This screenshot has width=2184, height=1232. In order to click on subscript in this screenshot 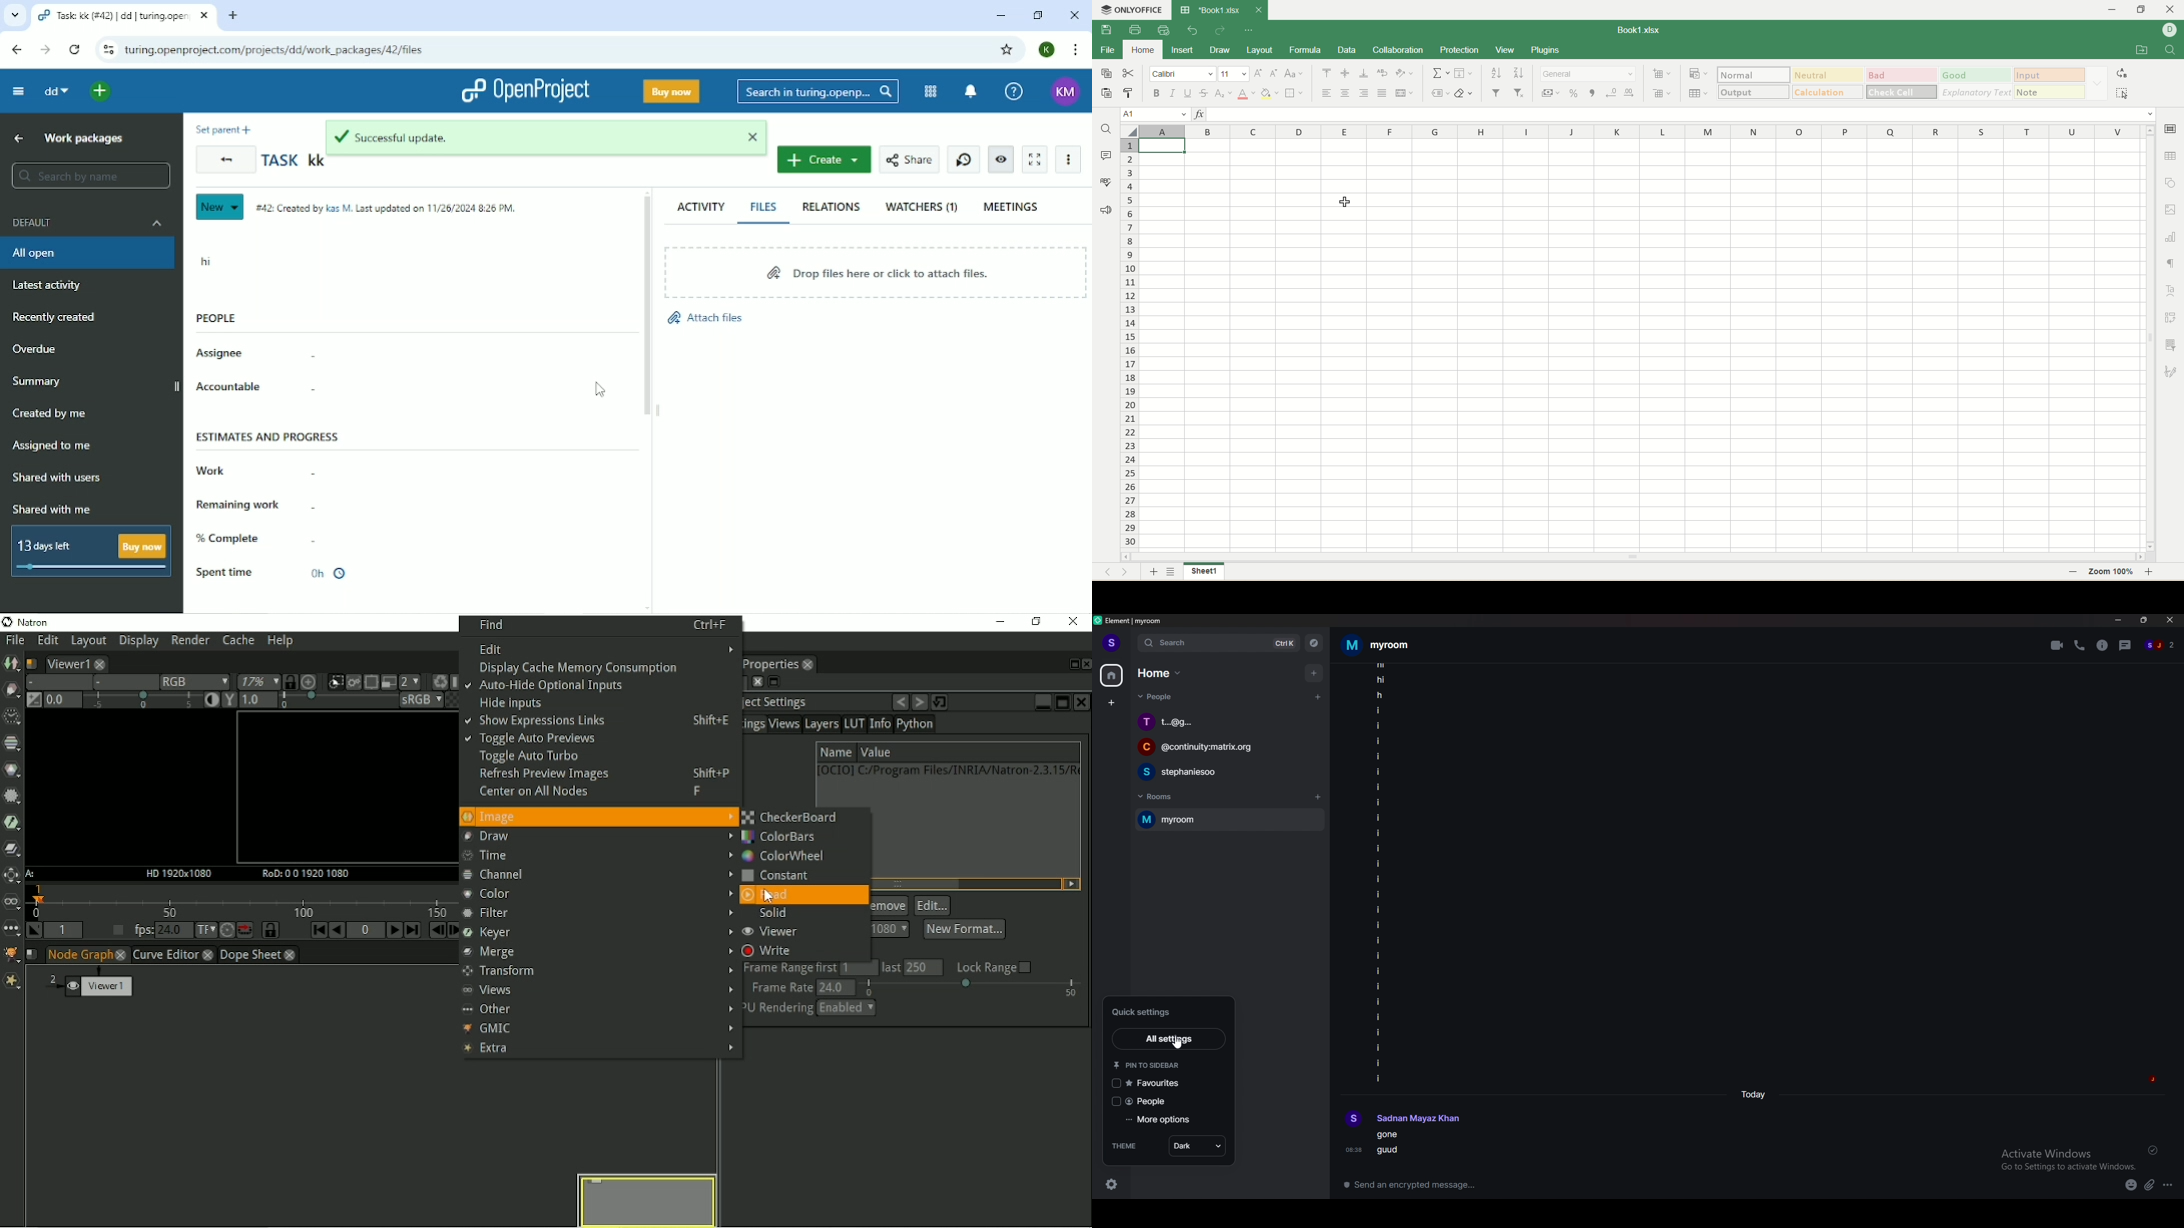, I will do `click(1225, 94)`.